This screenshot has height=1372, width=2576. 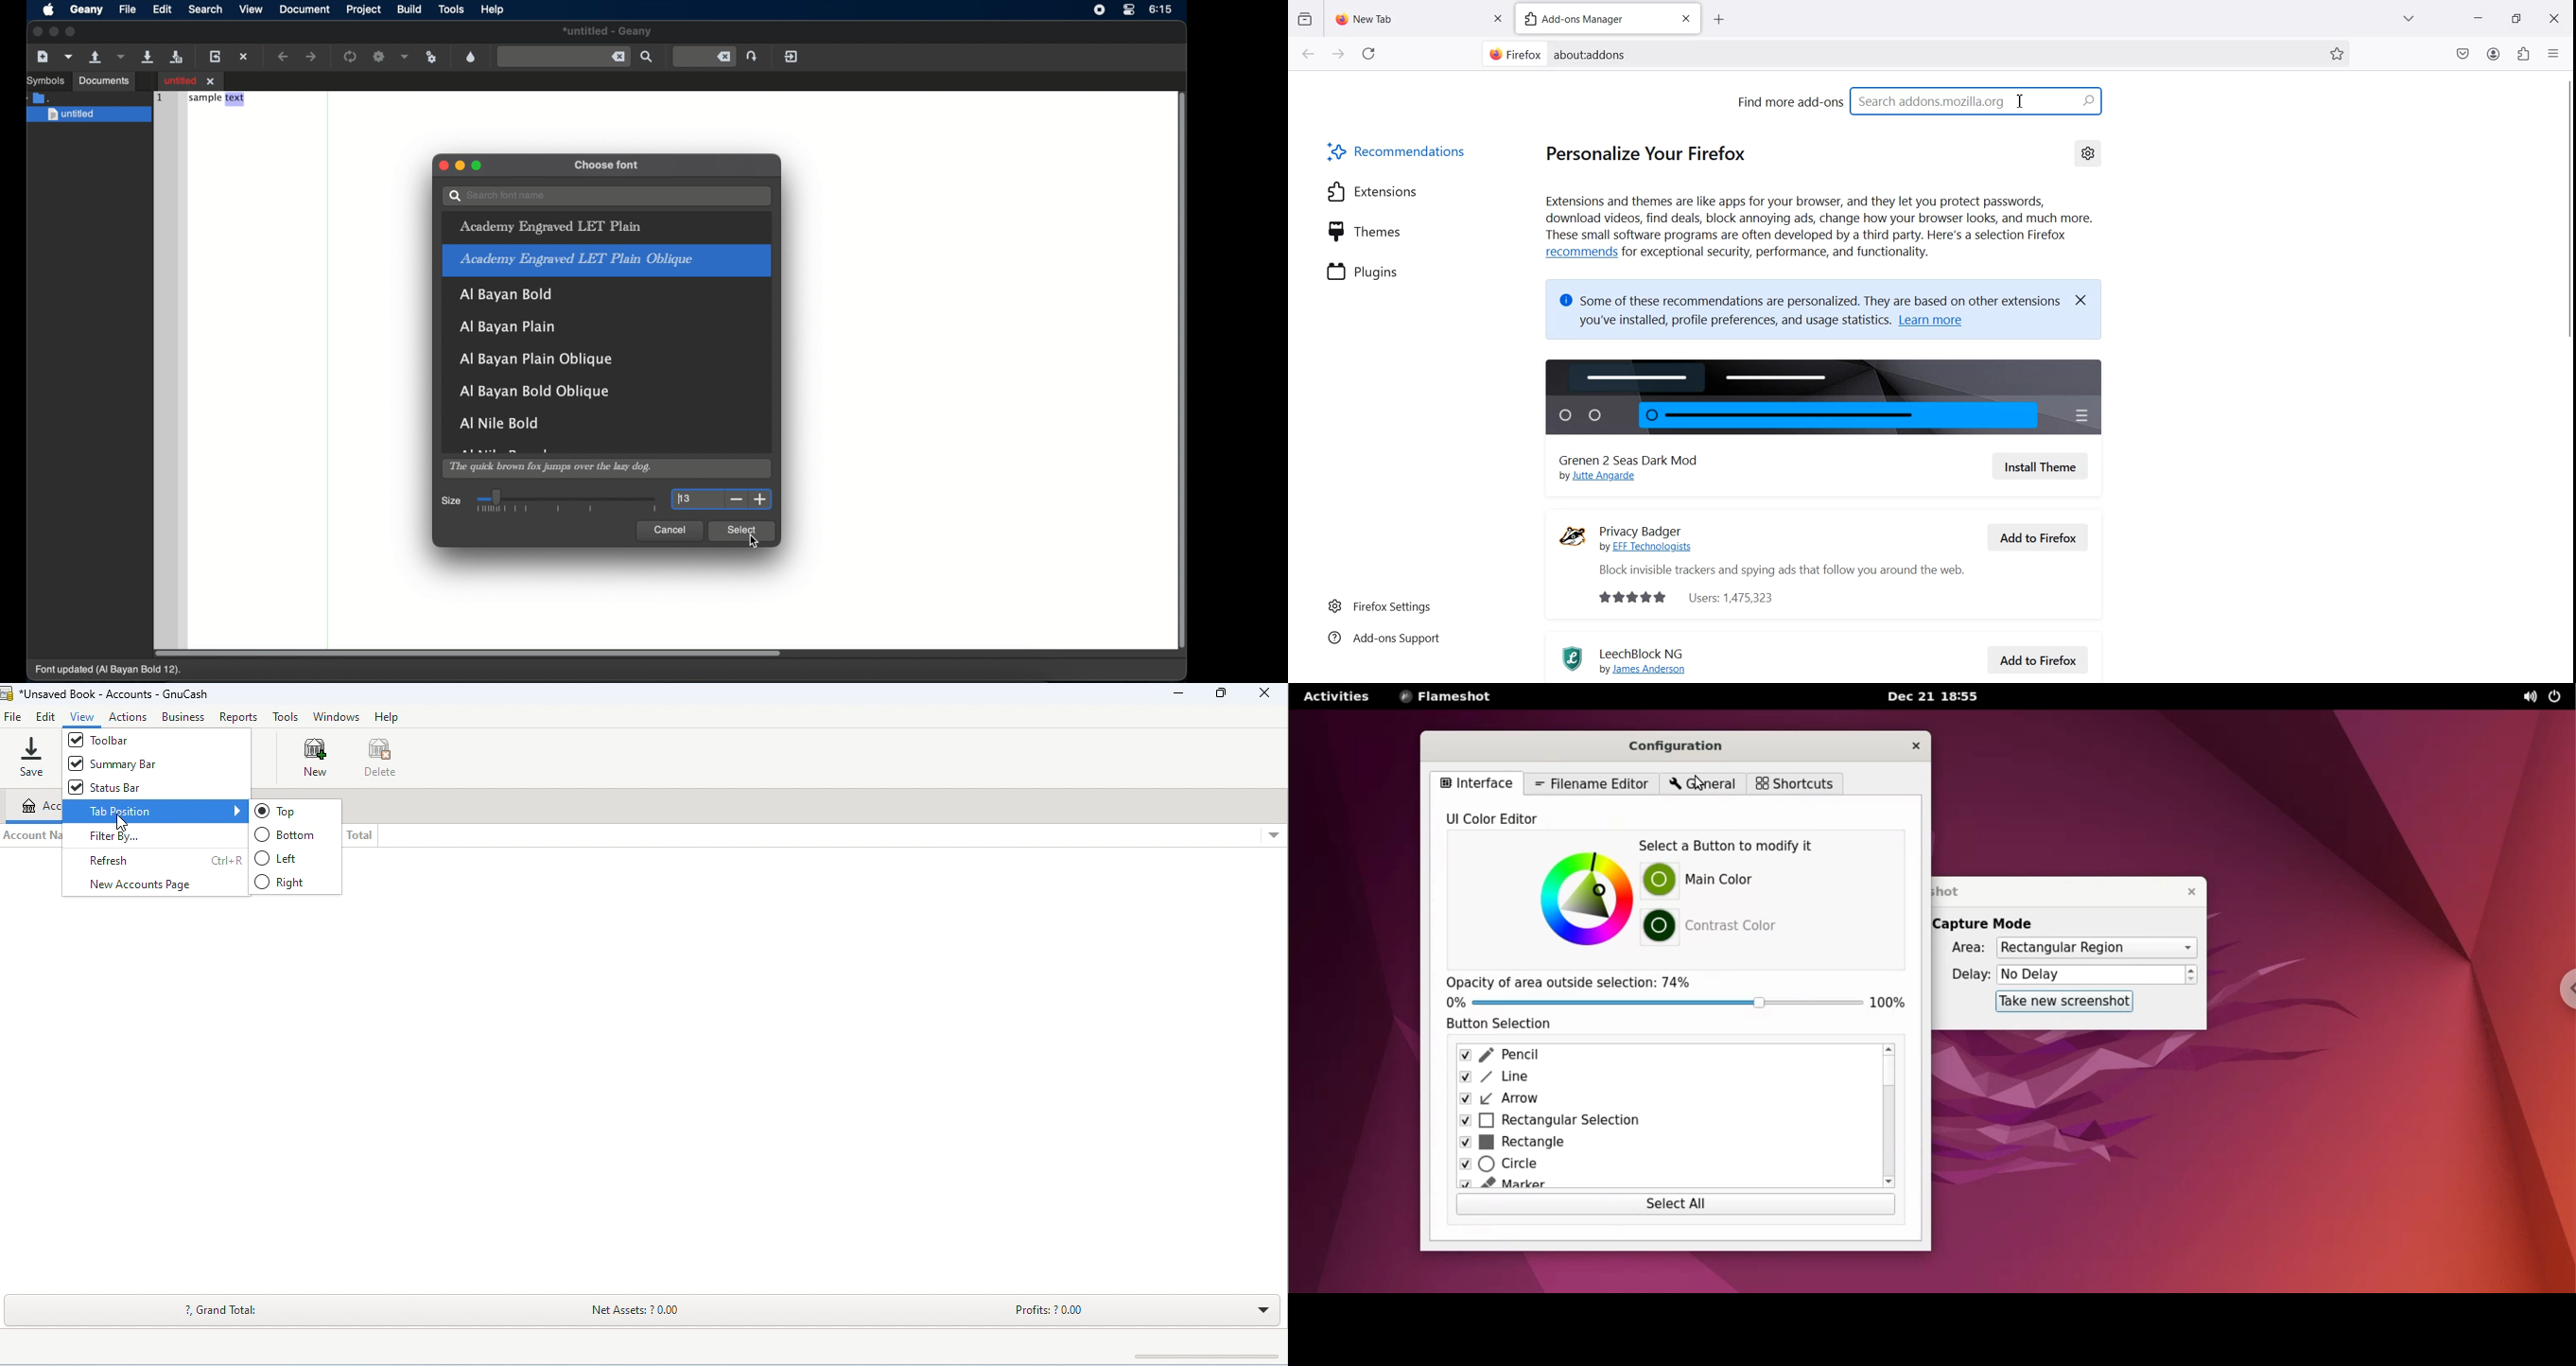 I want to click on jump to entered line number, so click(x=754, y=56).